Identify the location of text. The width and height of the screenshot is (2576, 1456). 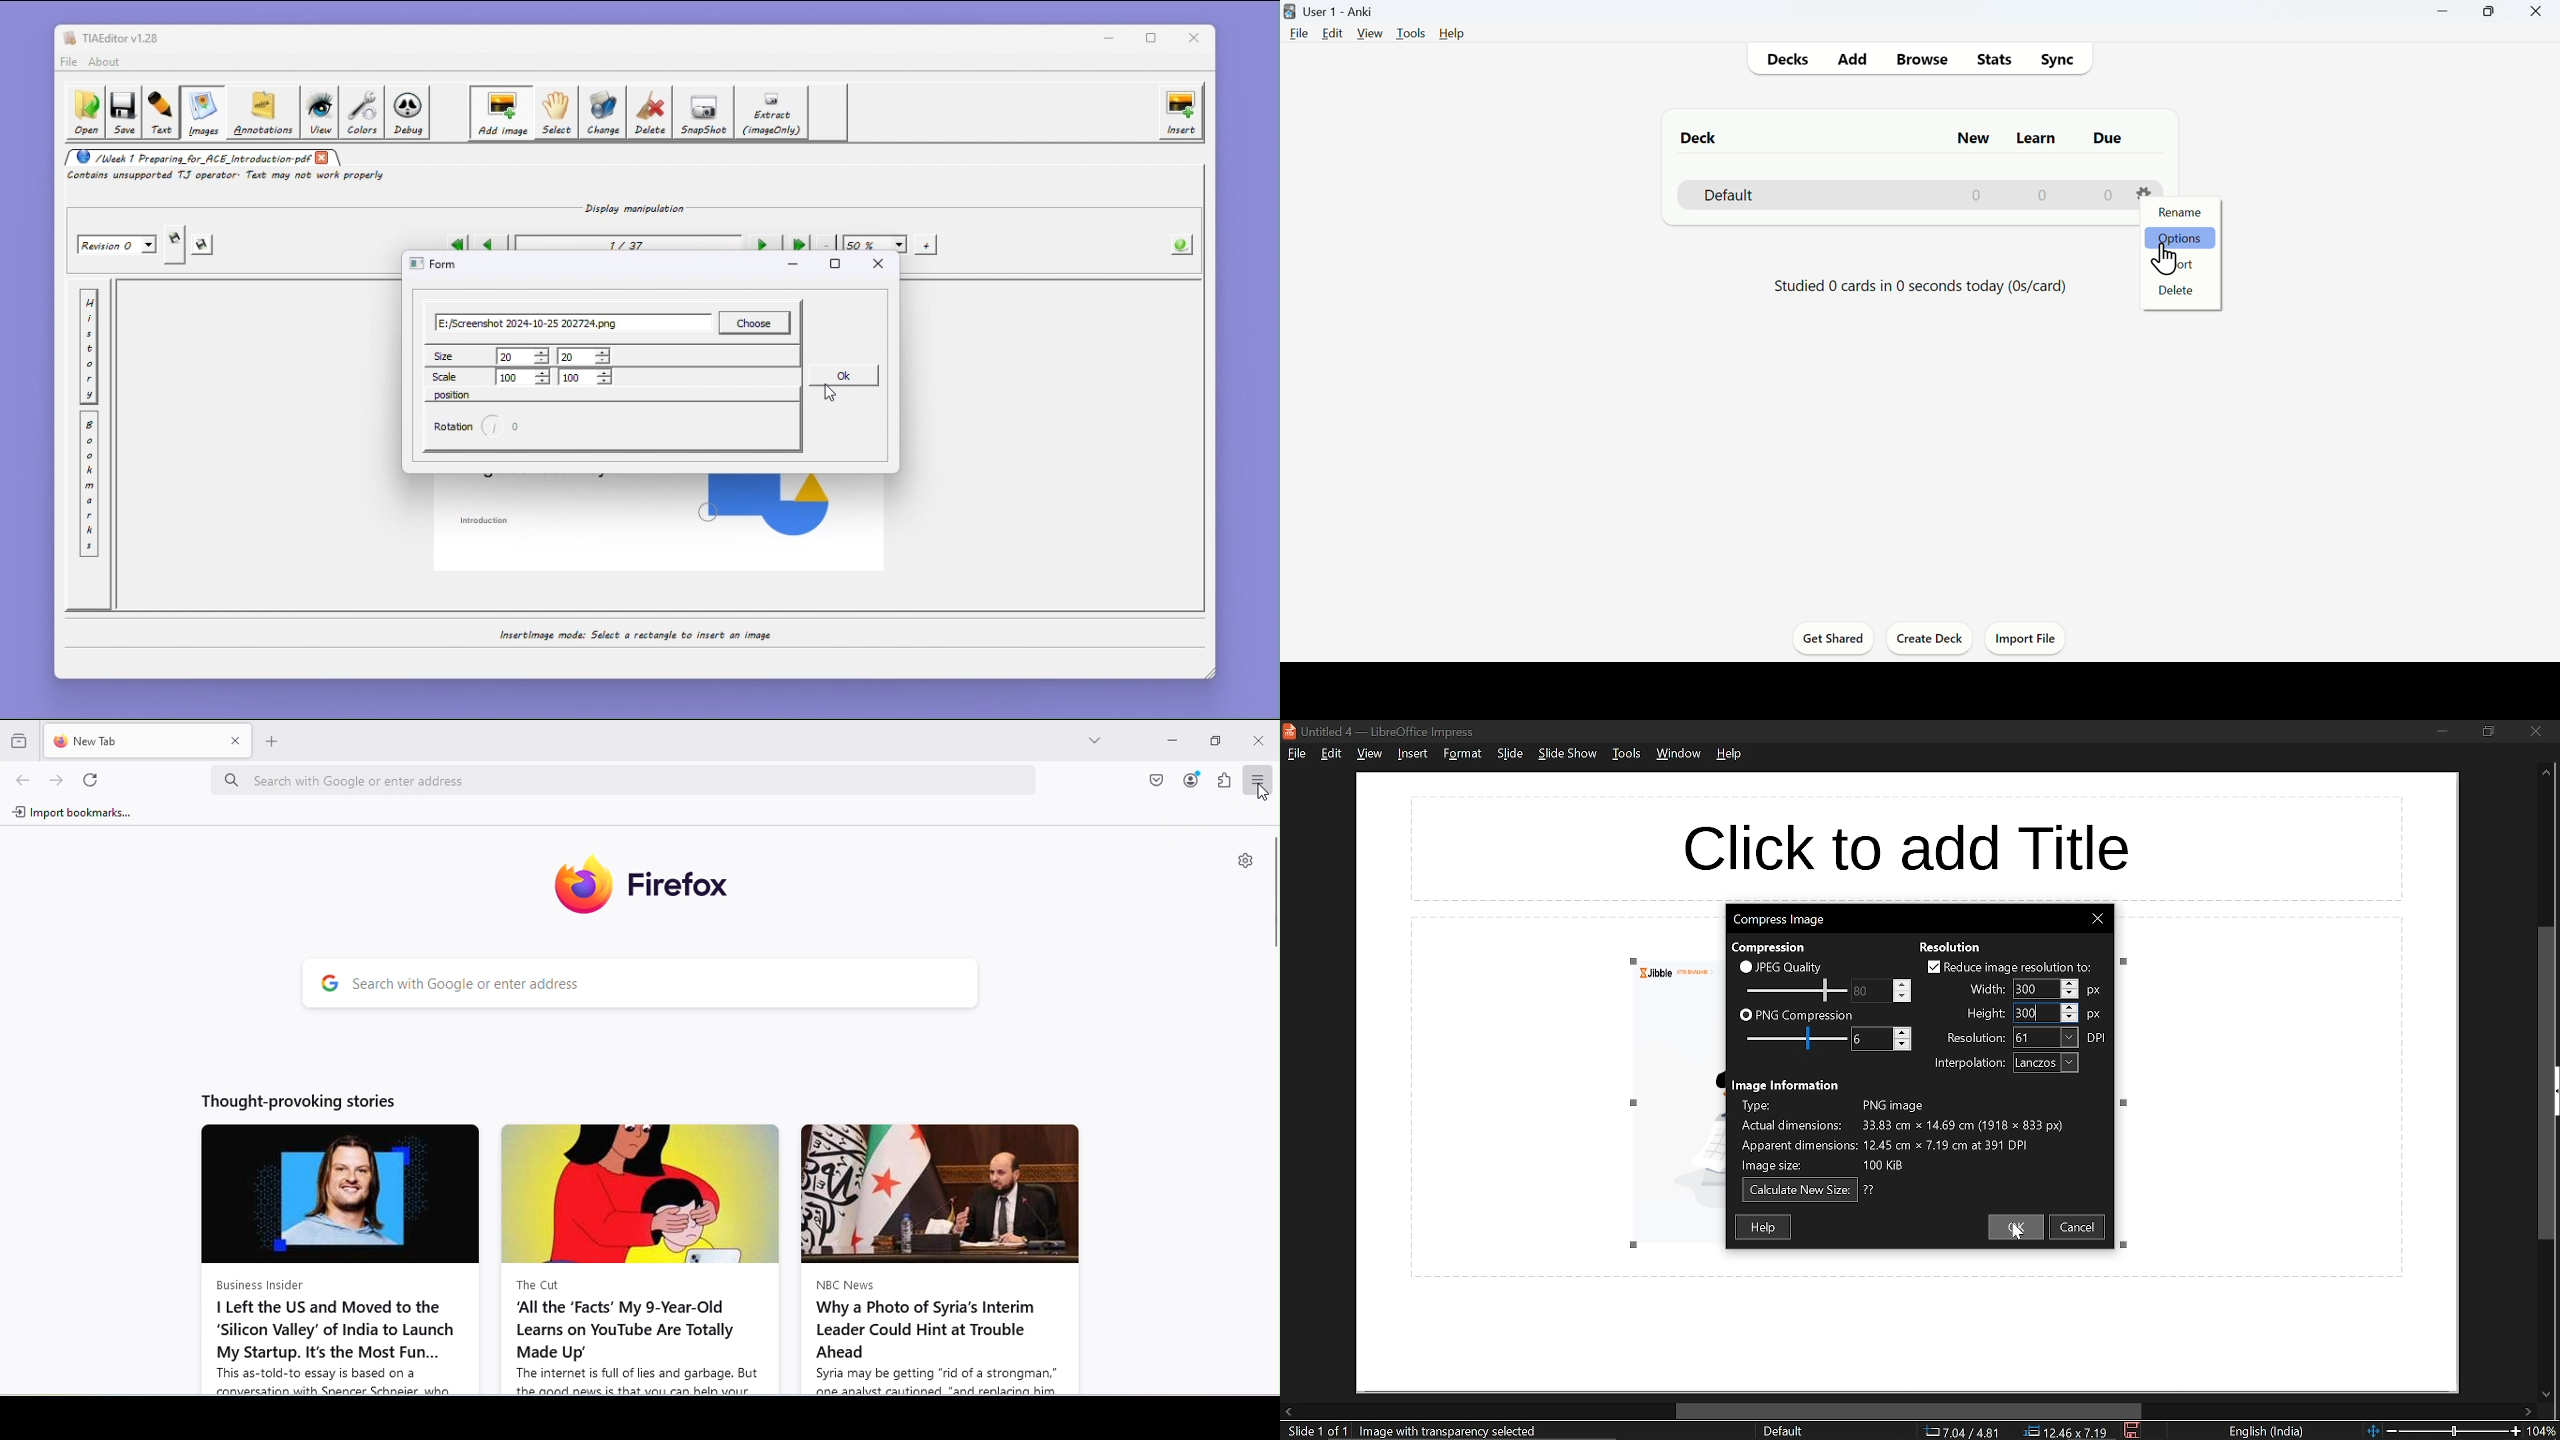
(1951, 945).